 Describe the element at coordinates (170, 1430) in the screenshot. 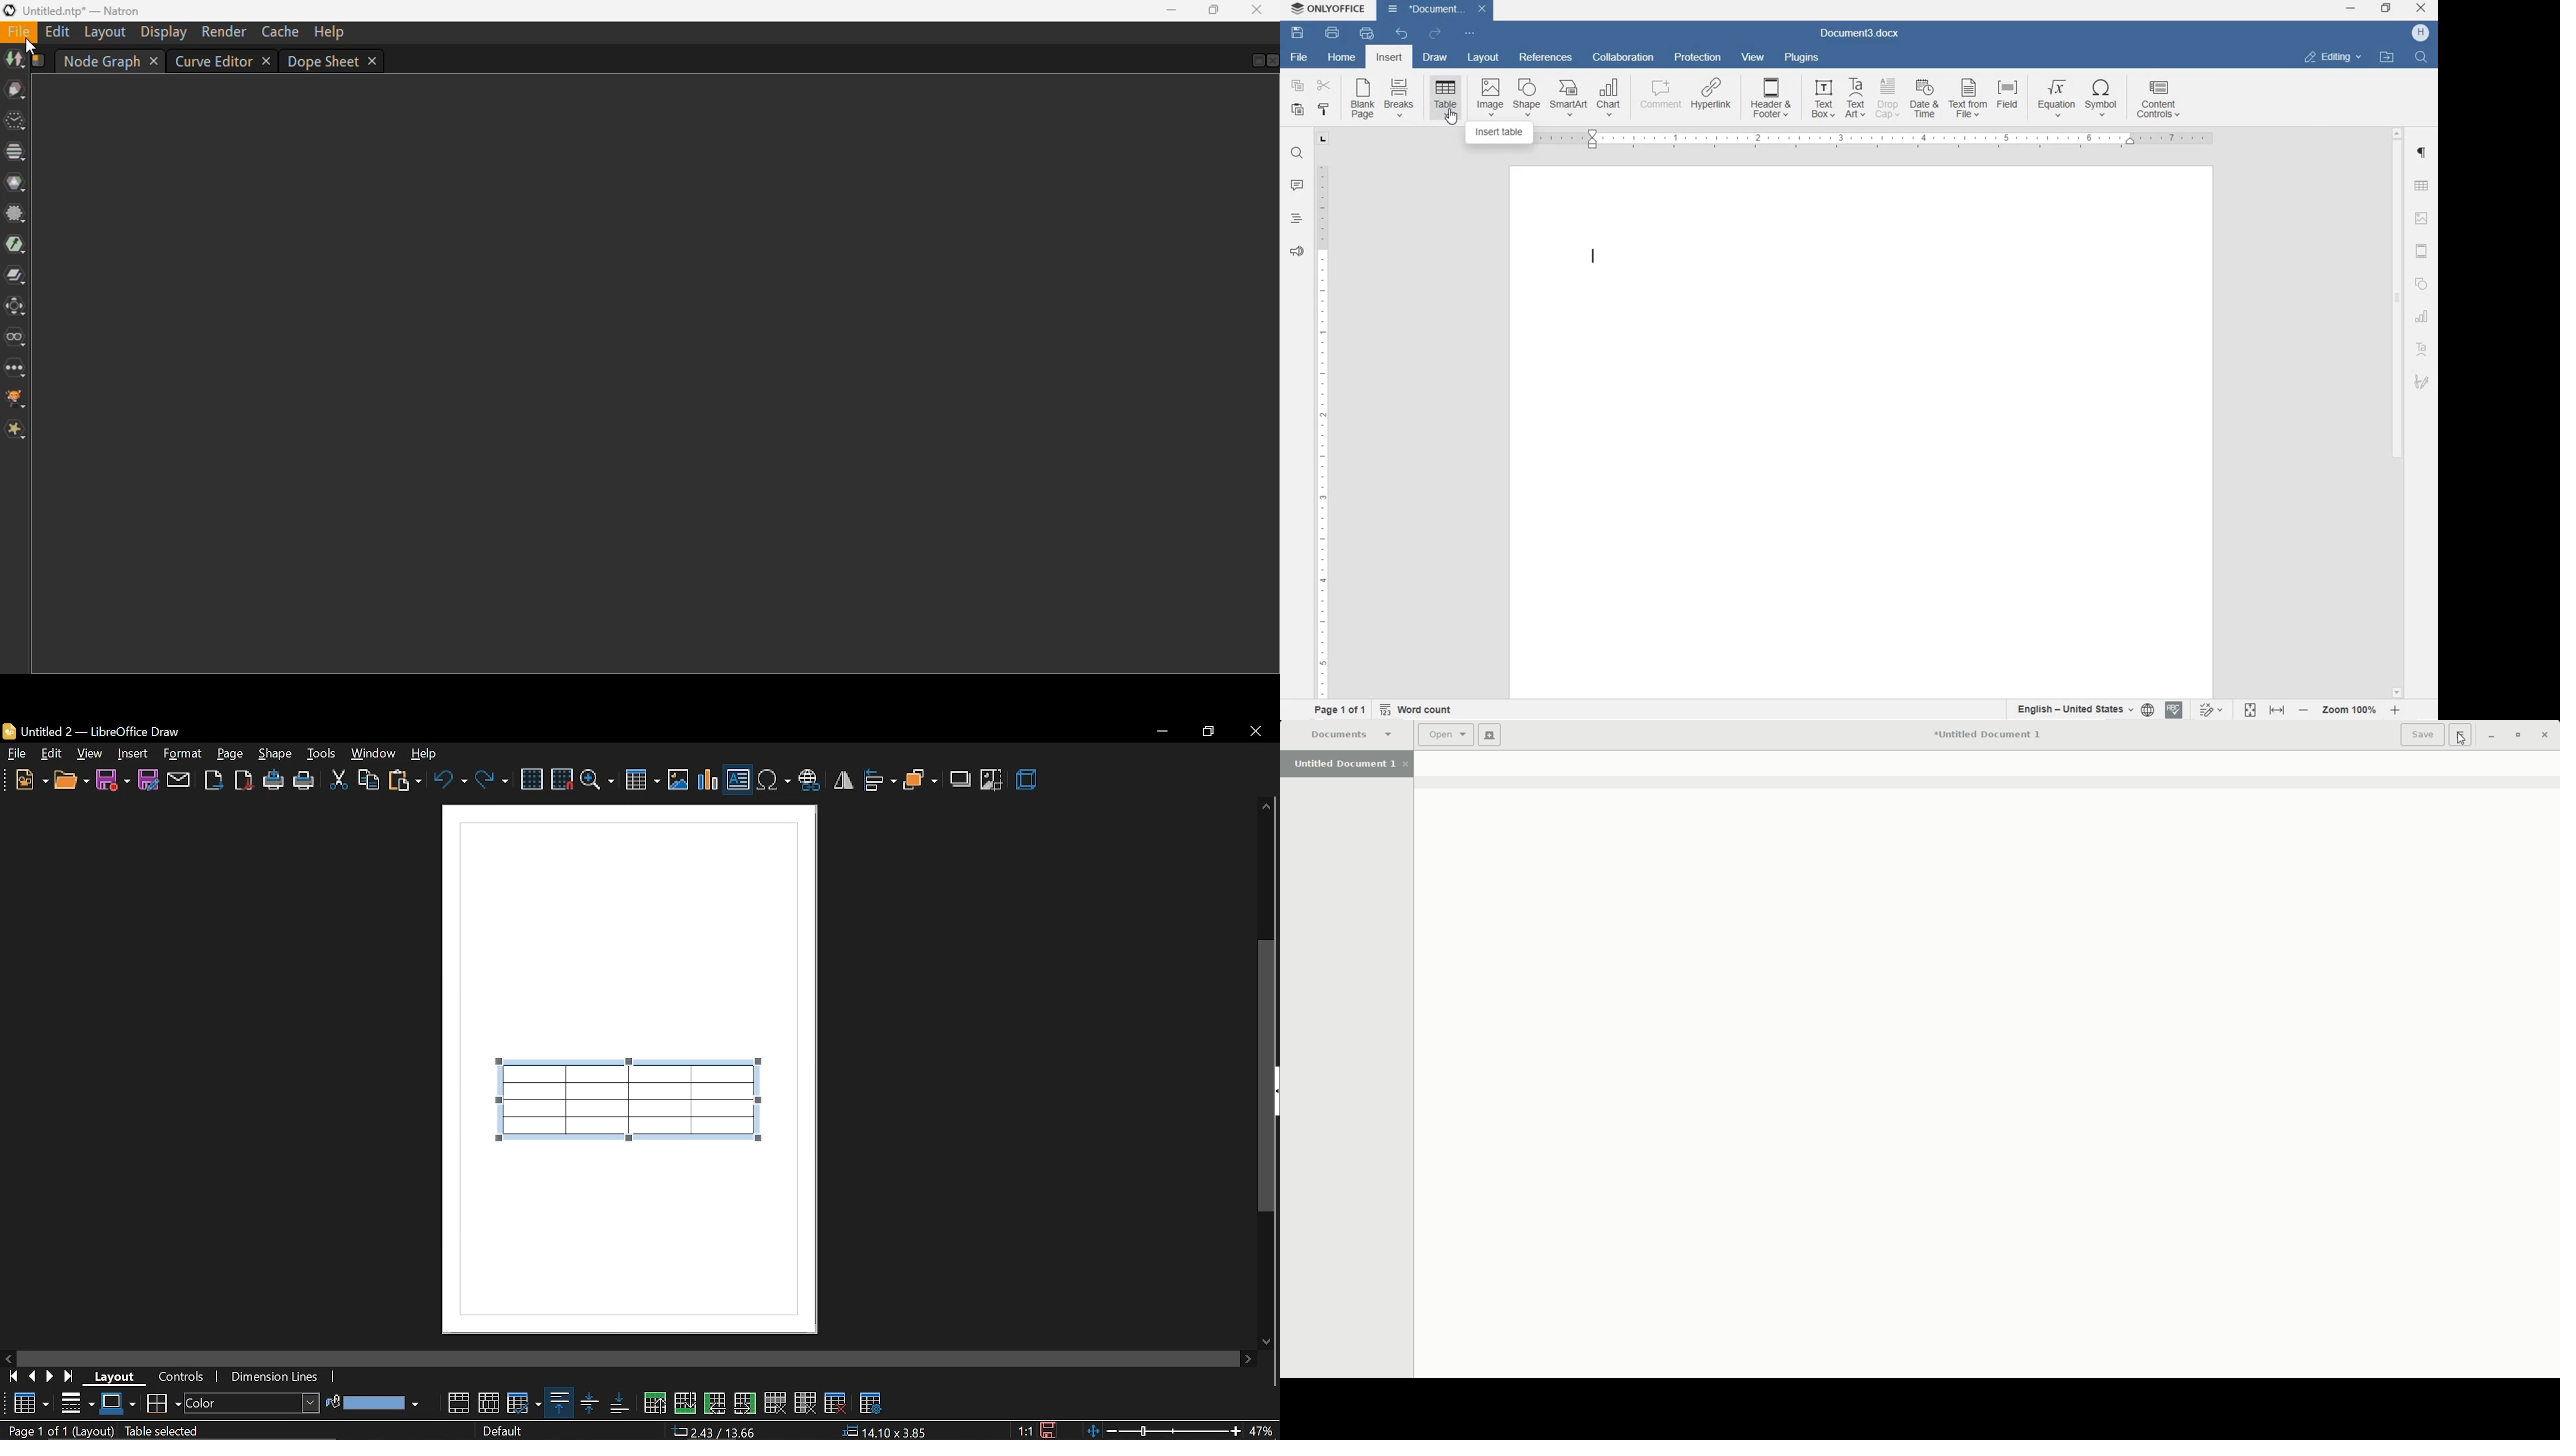

I see `table selected` at that location.